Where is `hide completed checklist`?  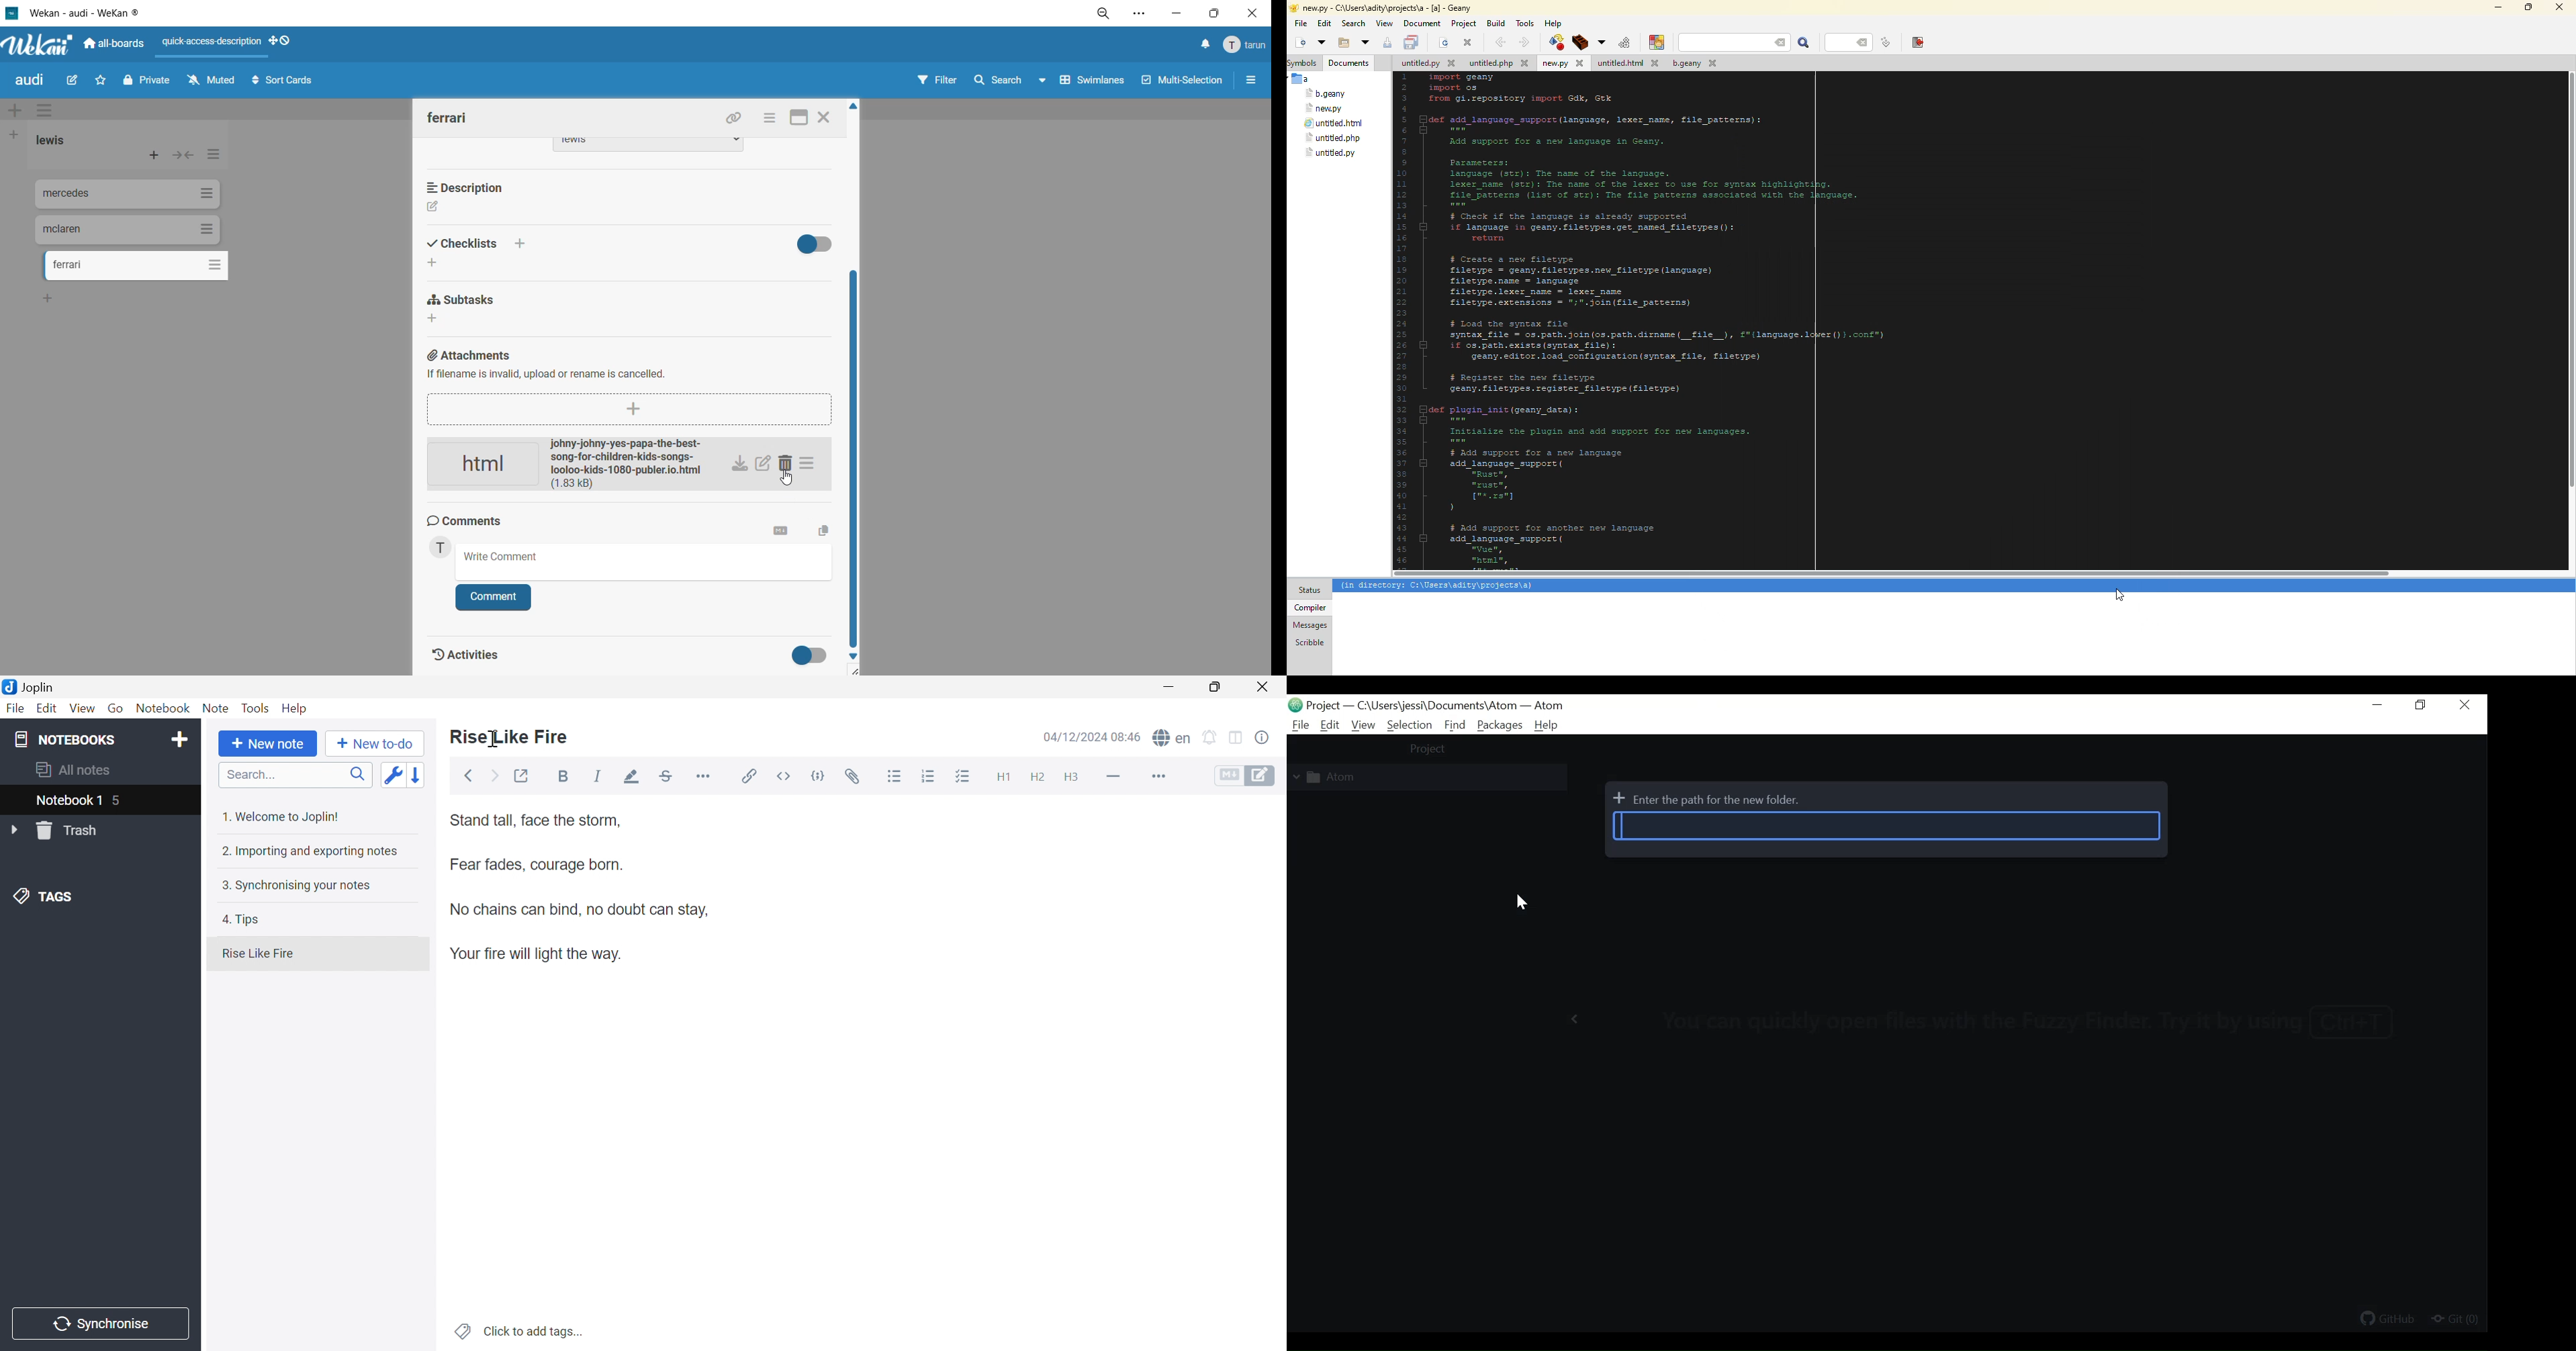
hide completed checklist is located at coordinates (821, 244).